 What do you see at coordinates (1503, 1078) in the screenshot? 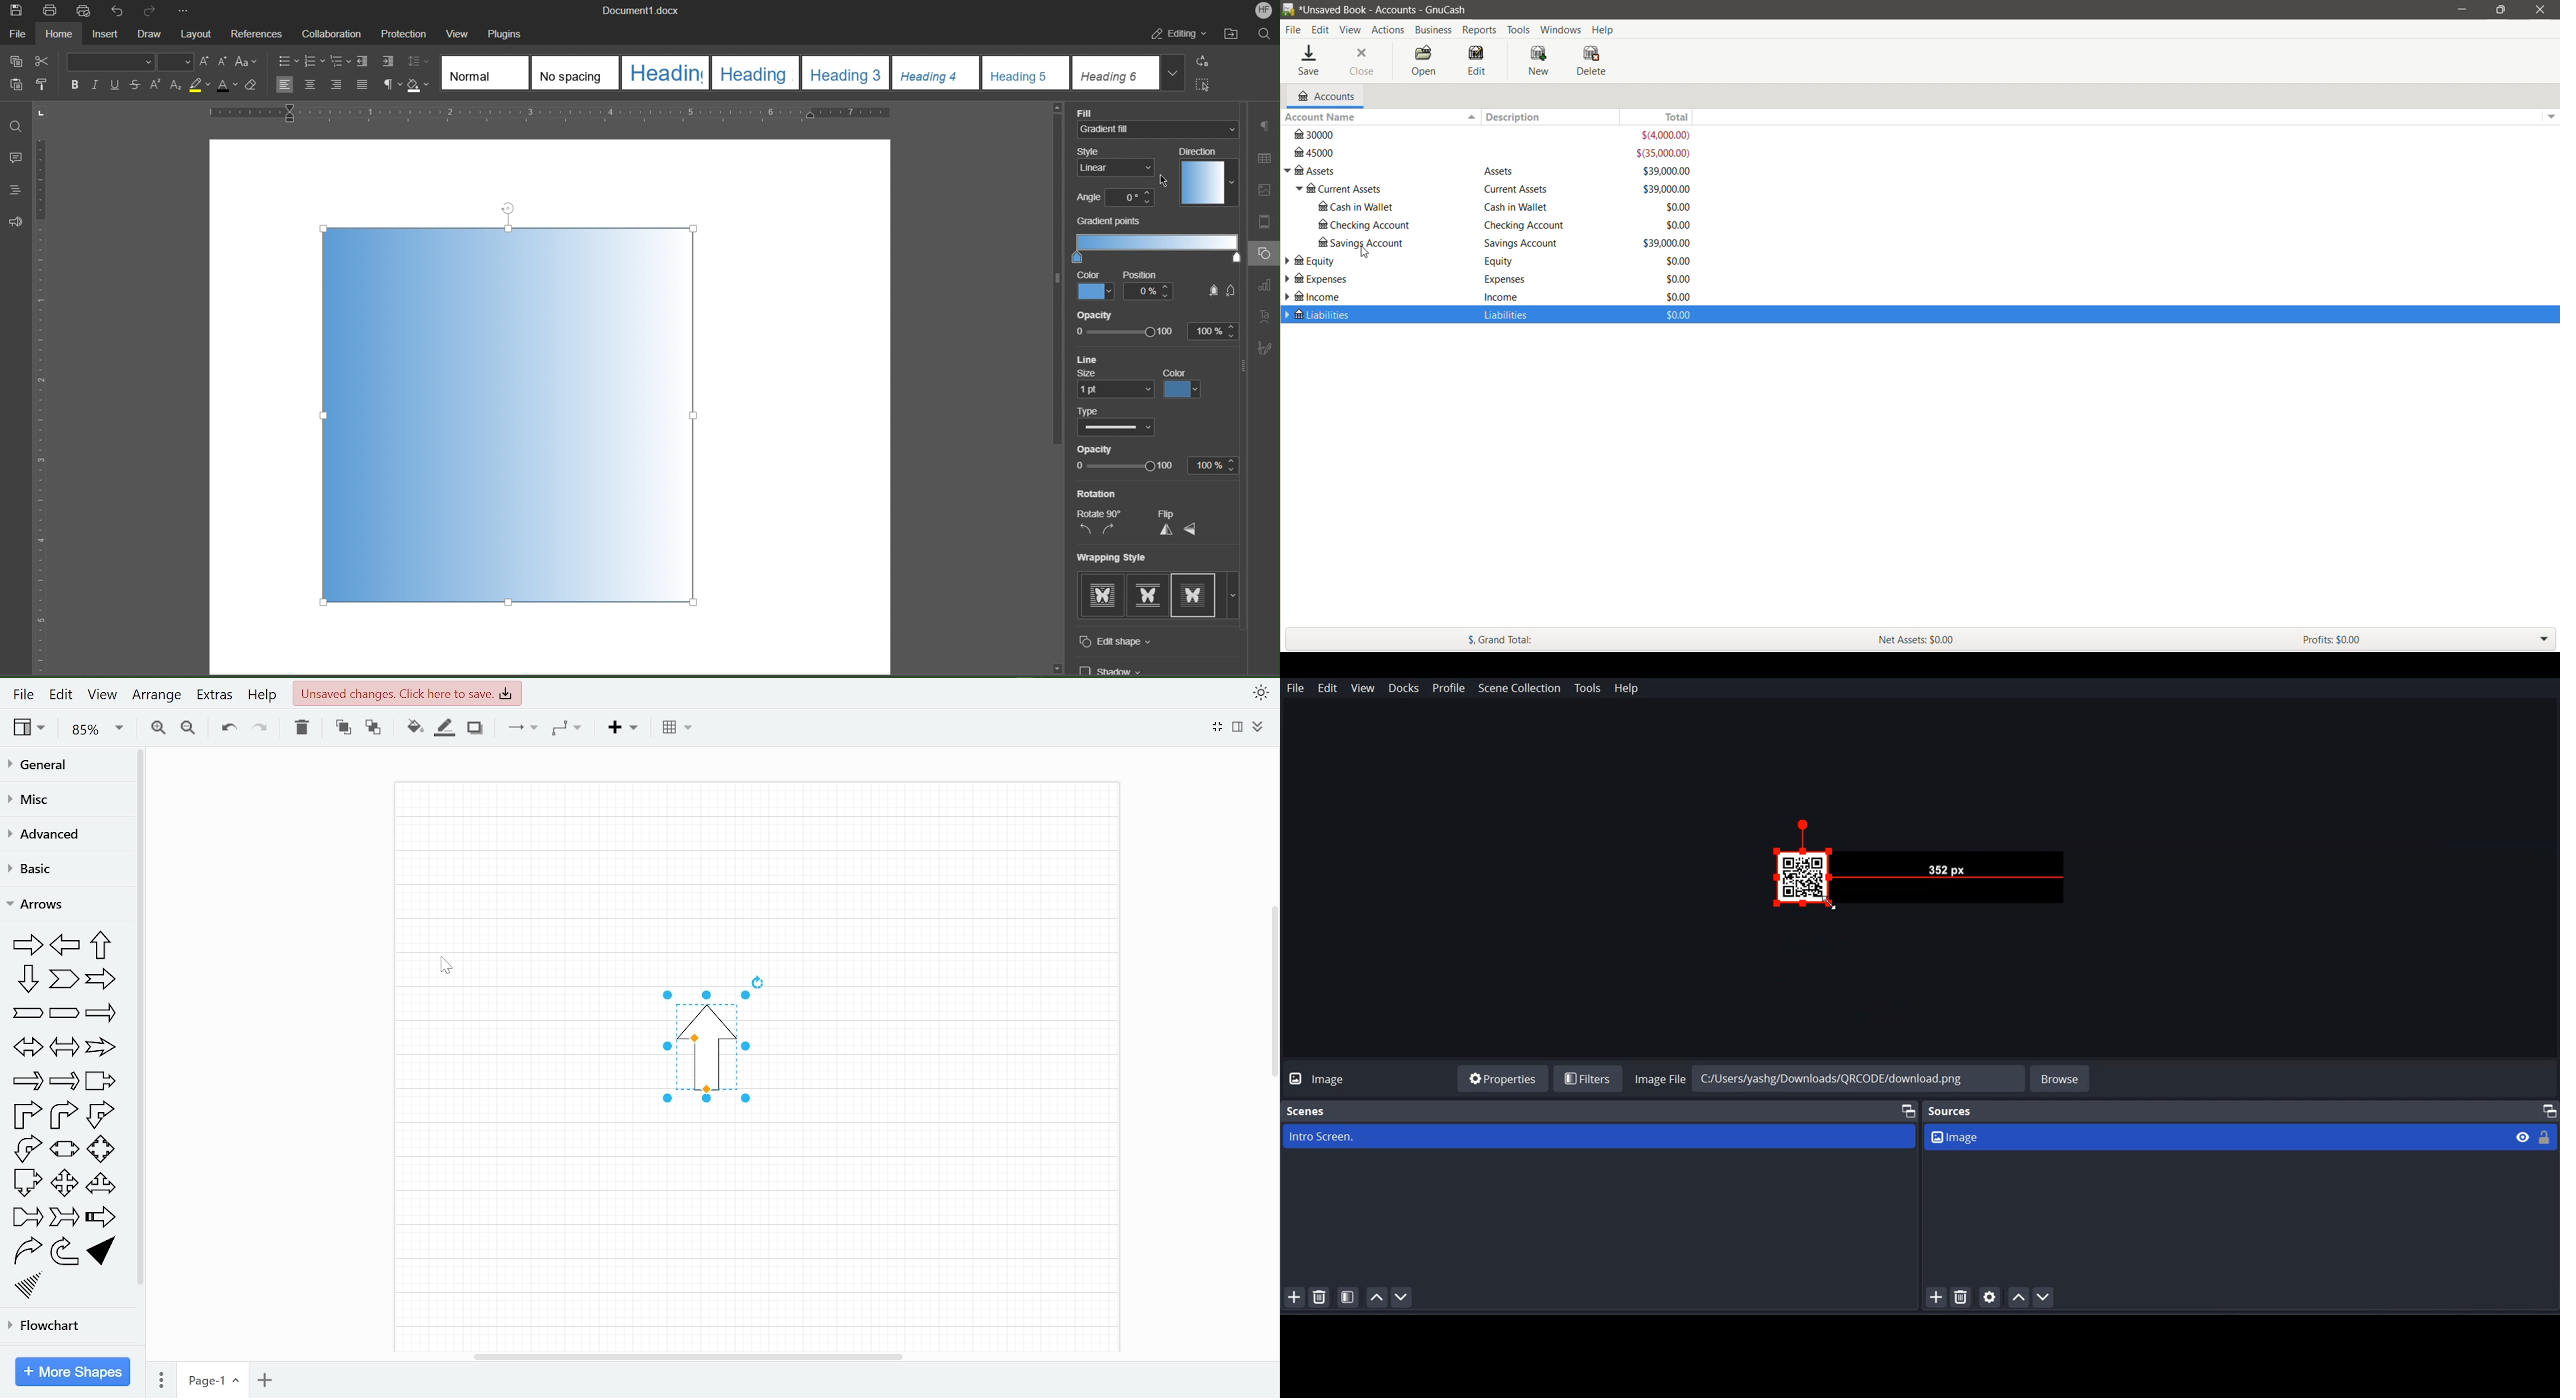
I see `Properties` at bounding box center [1503, 1078].